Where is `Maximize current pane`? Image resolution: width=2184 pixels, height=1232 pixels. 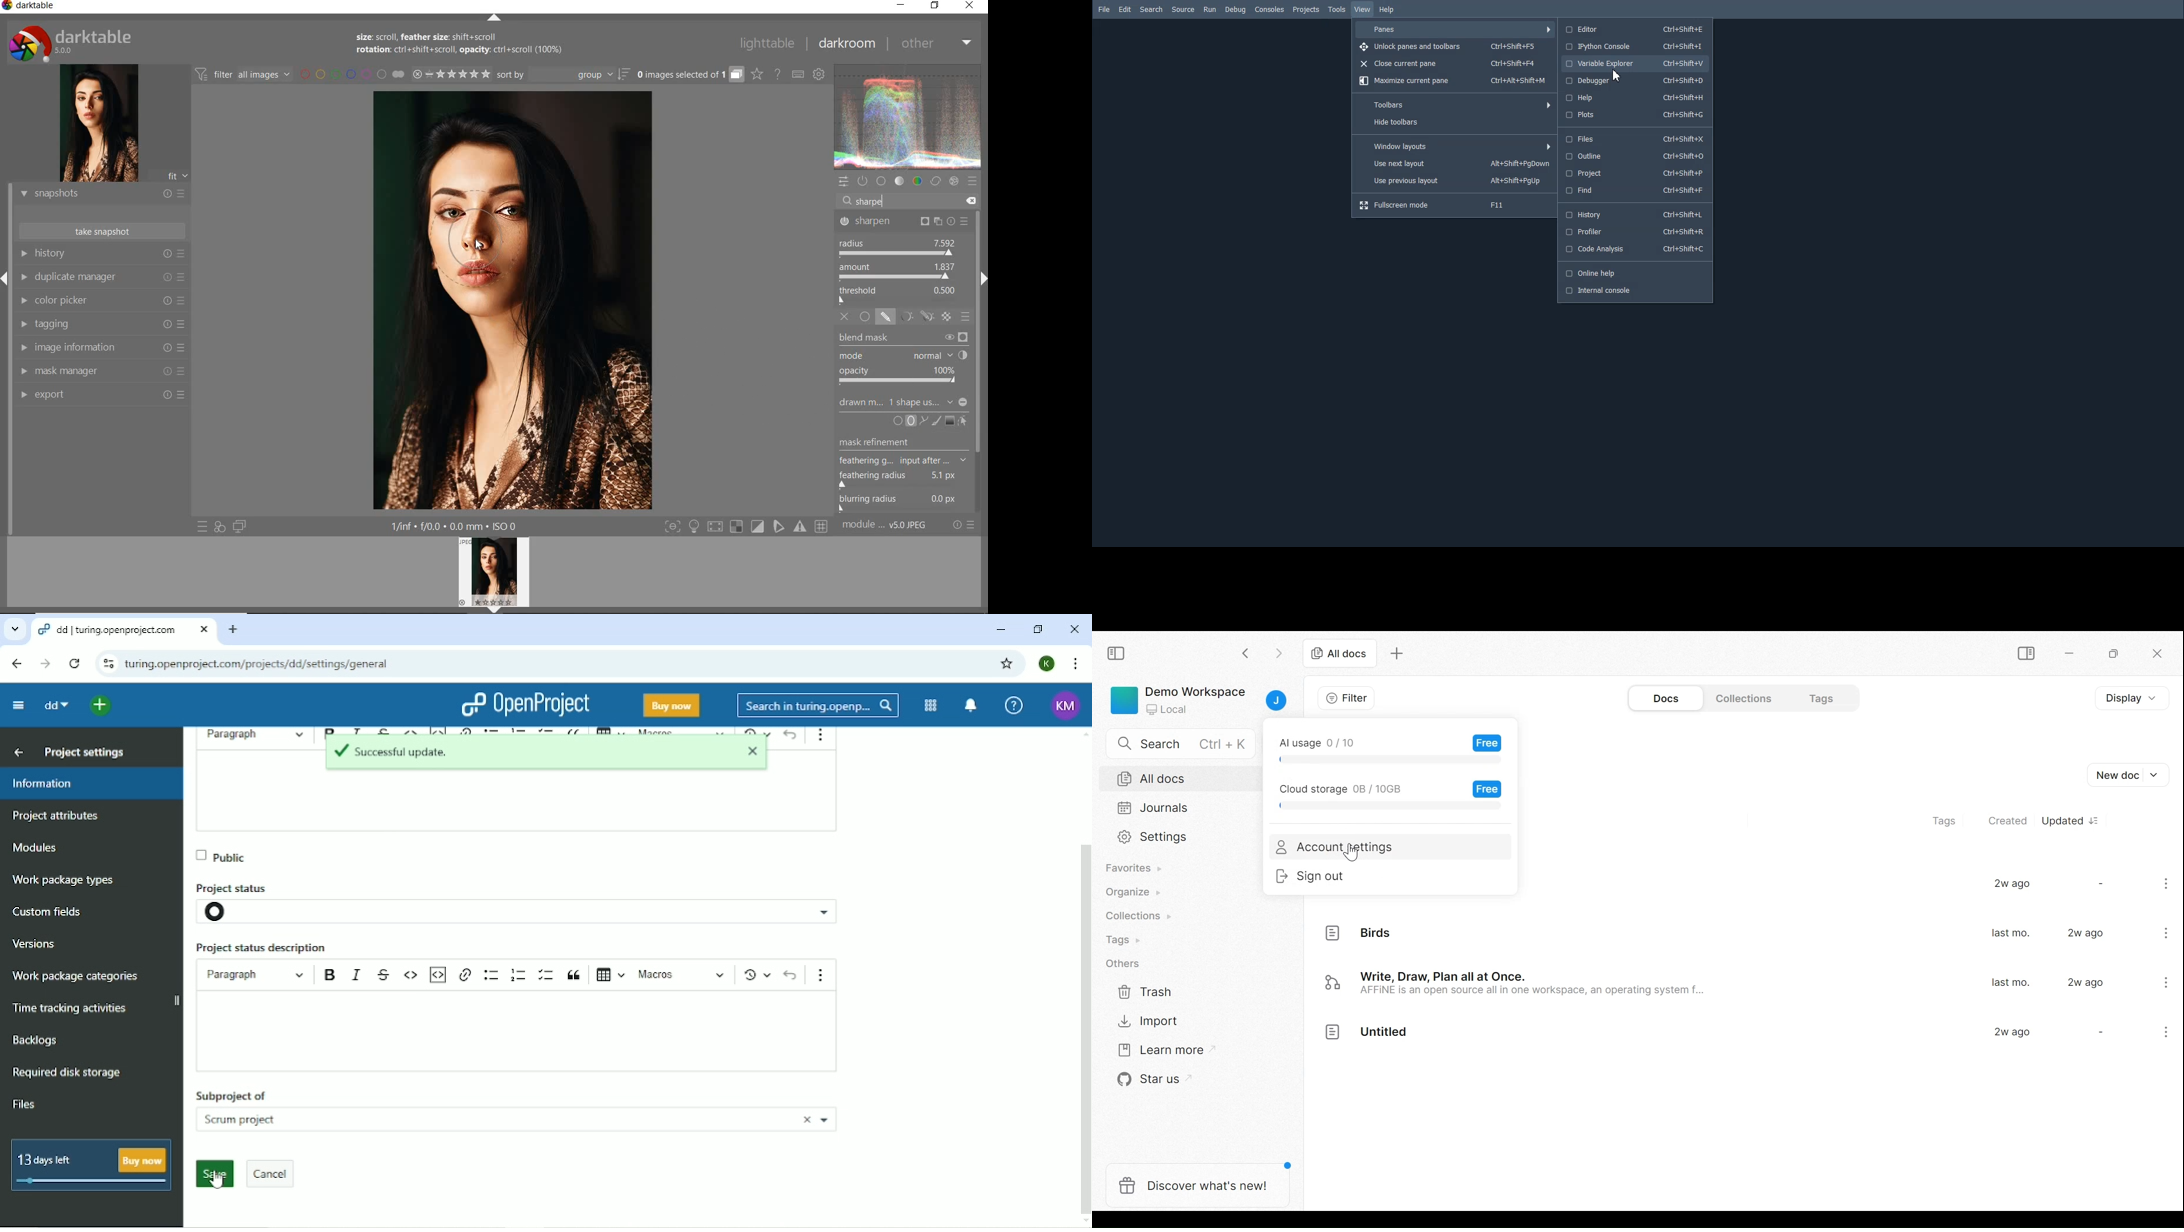 Maximize current pane is located at coordinates (1454, 81).